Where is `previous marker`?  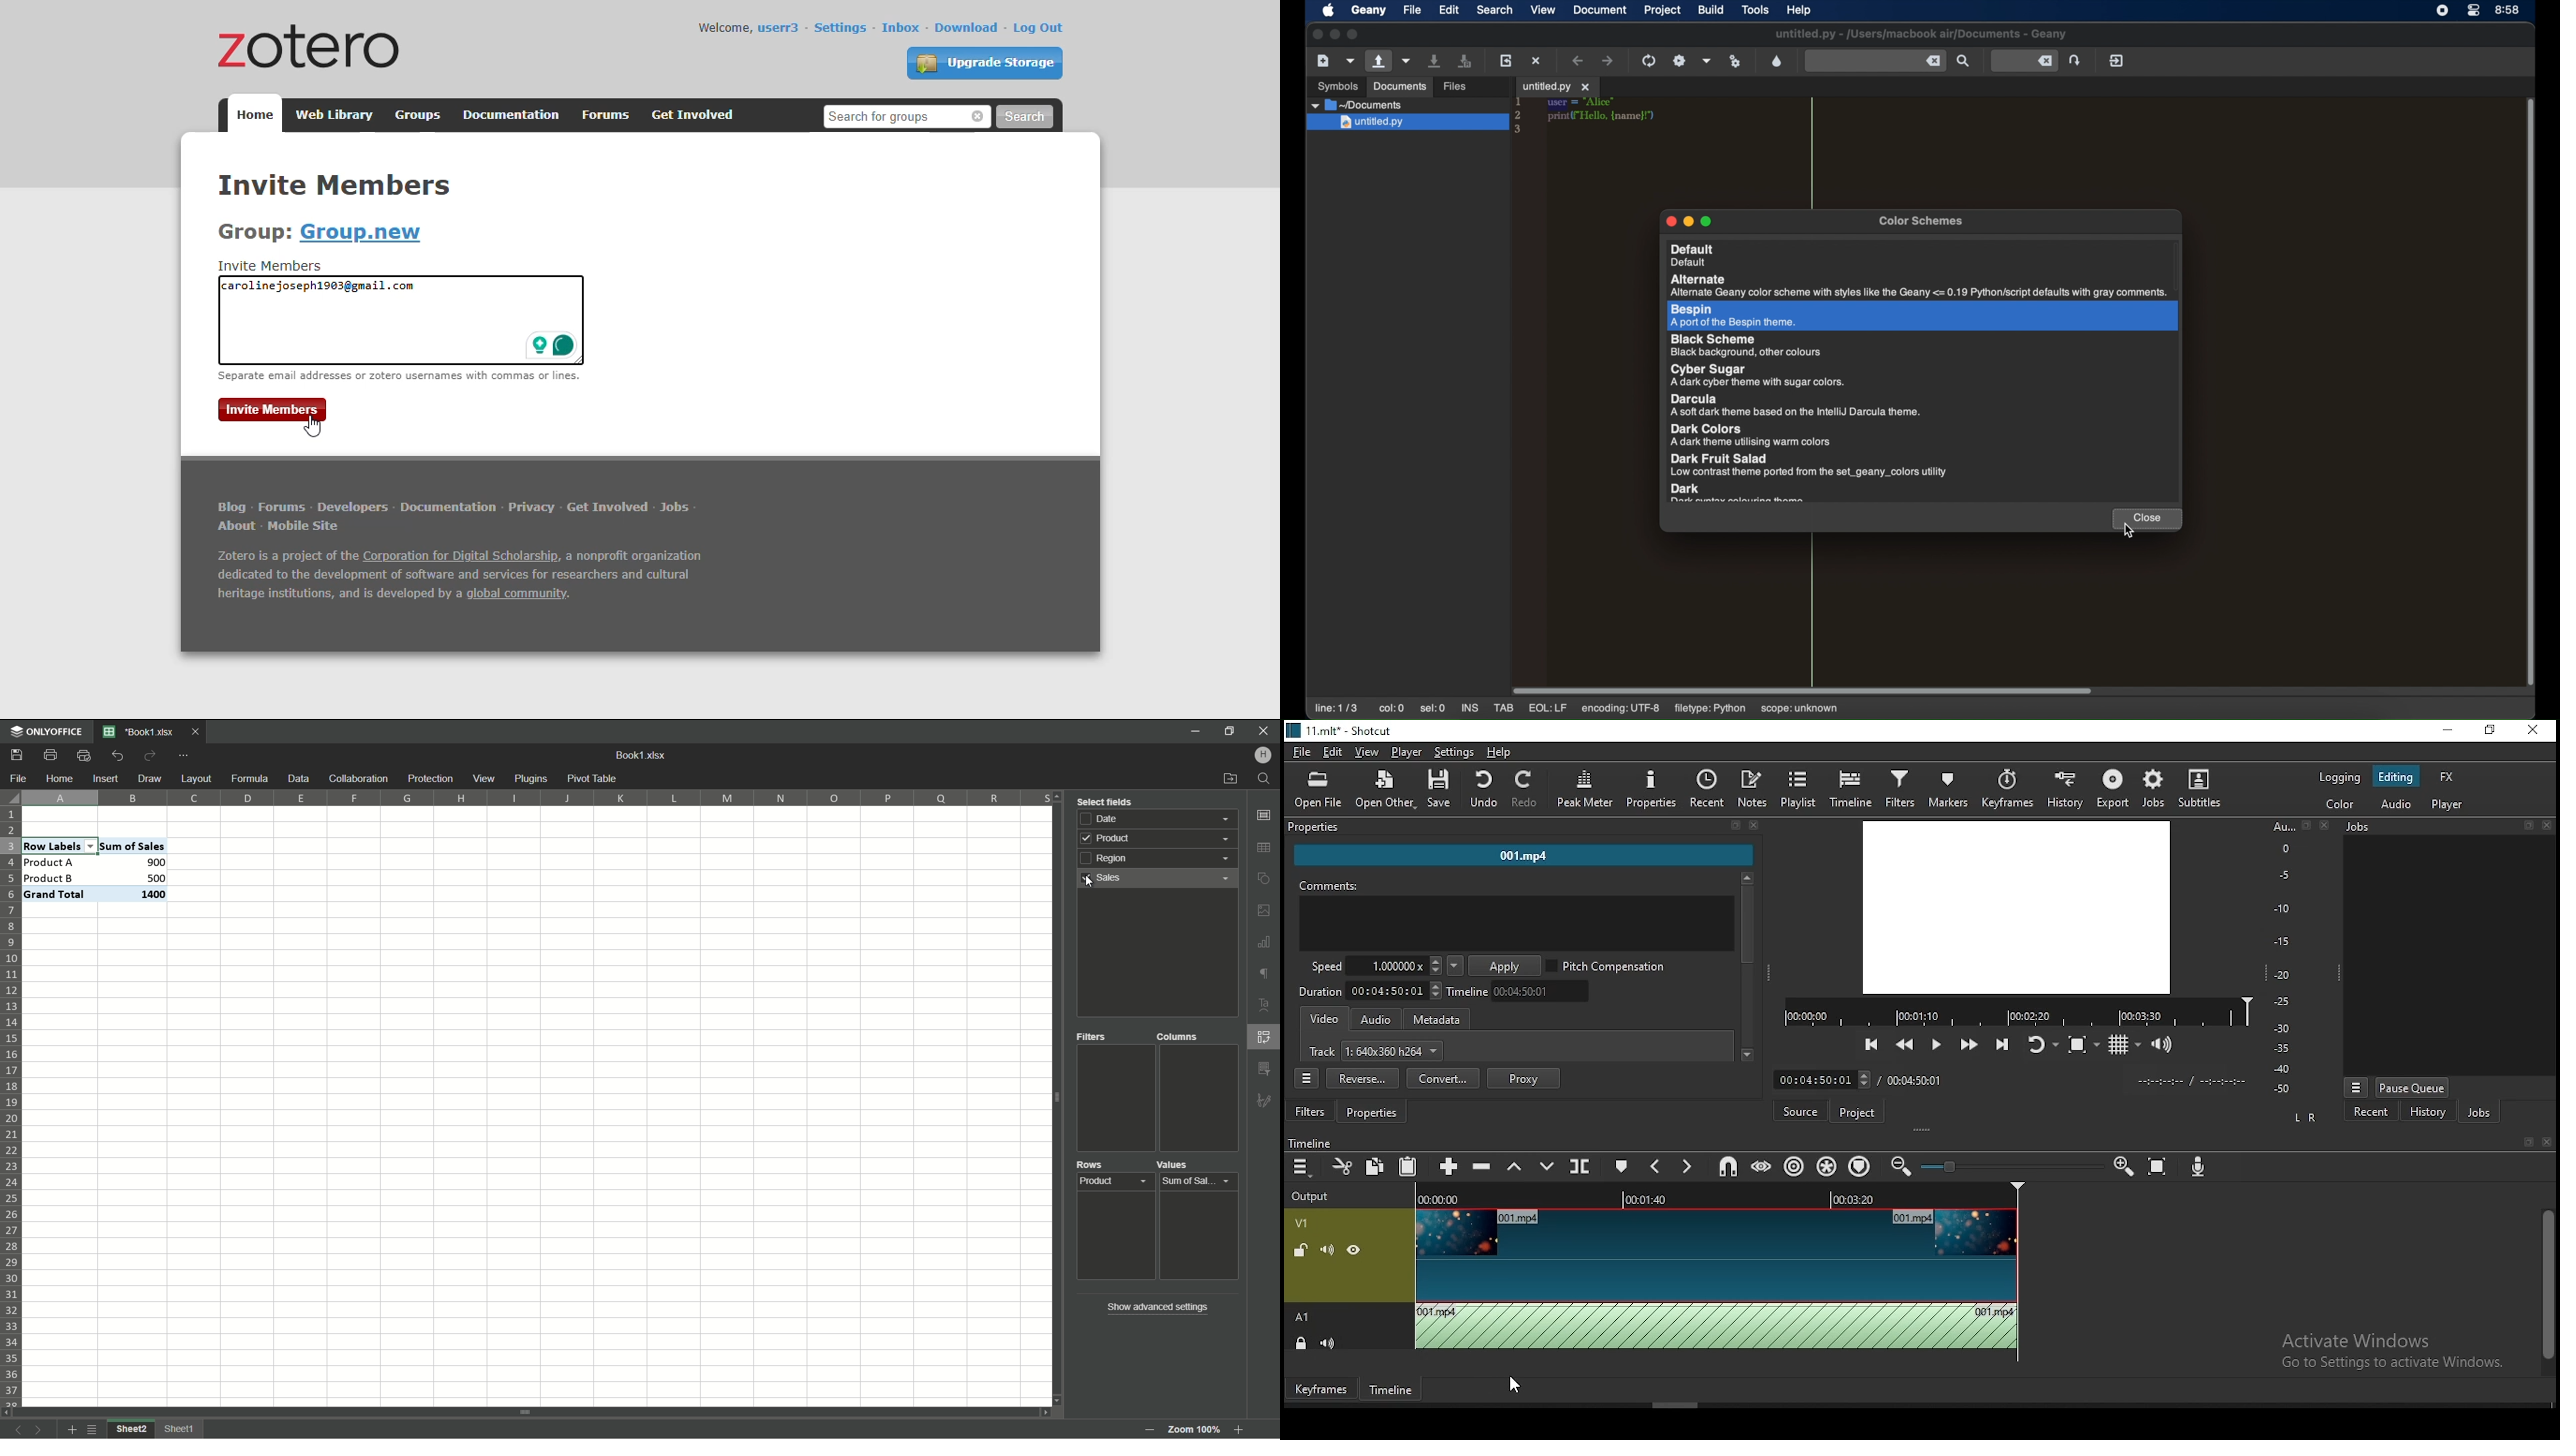
previous marker is located at coordinates (1660, 1167).